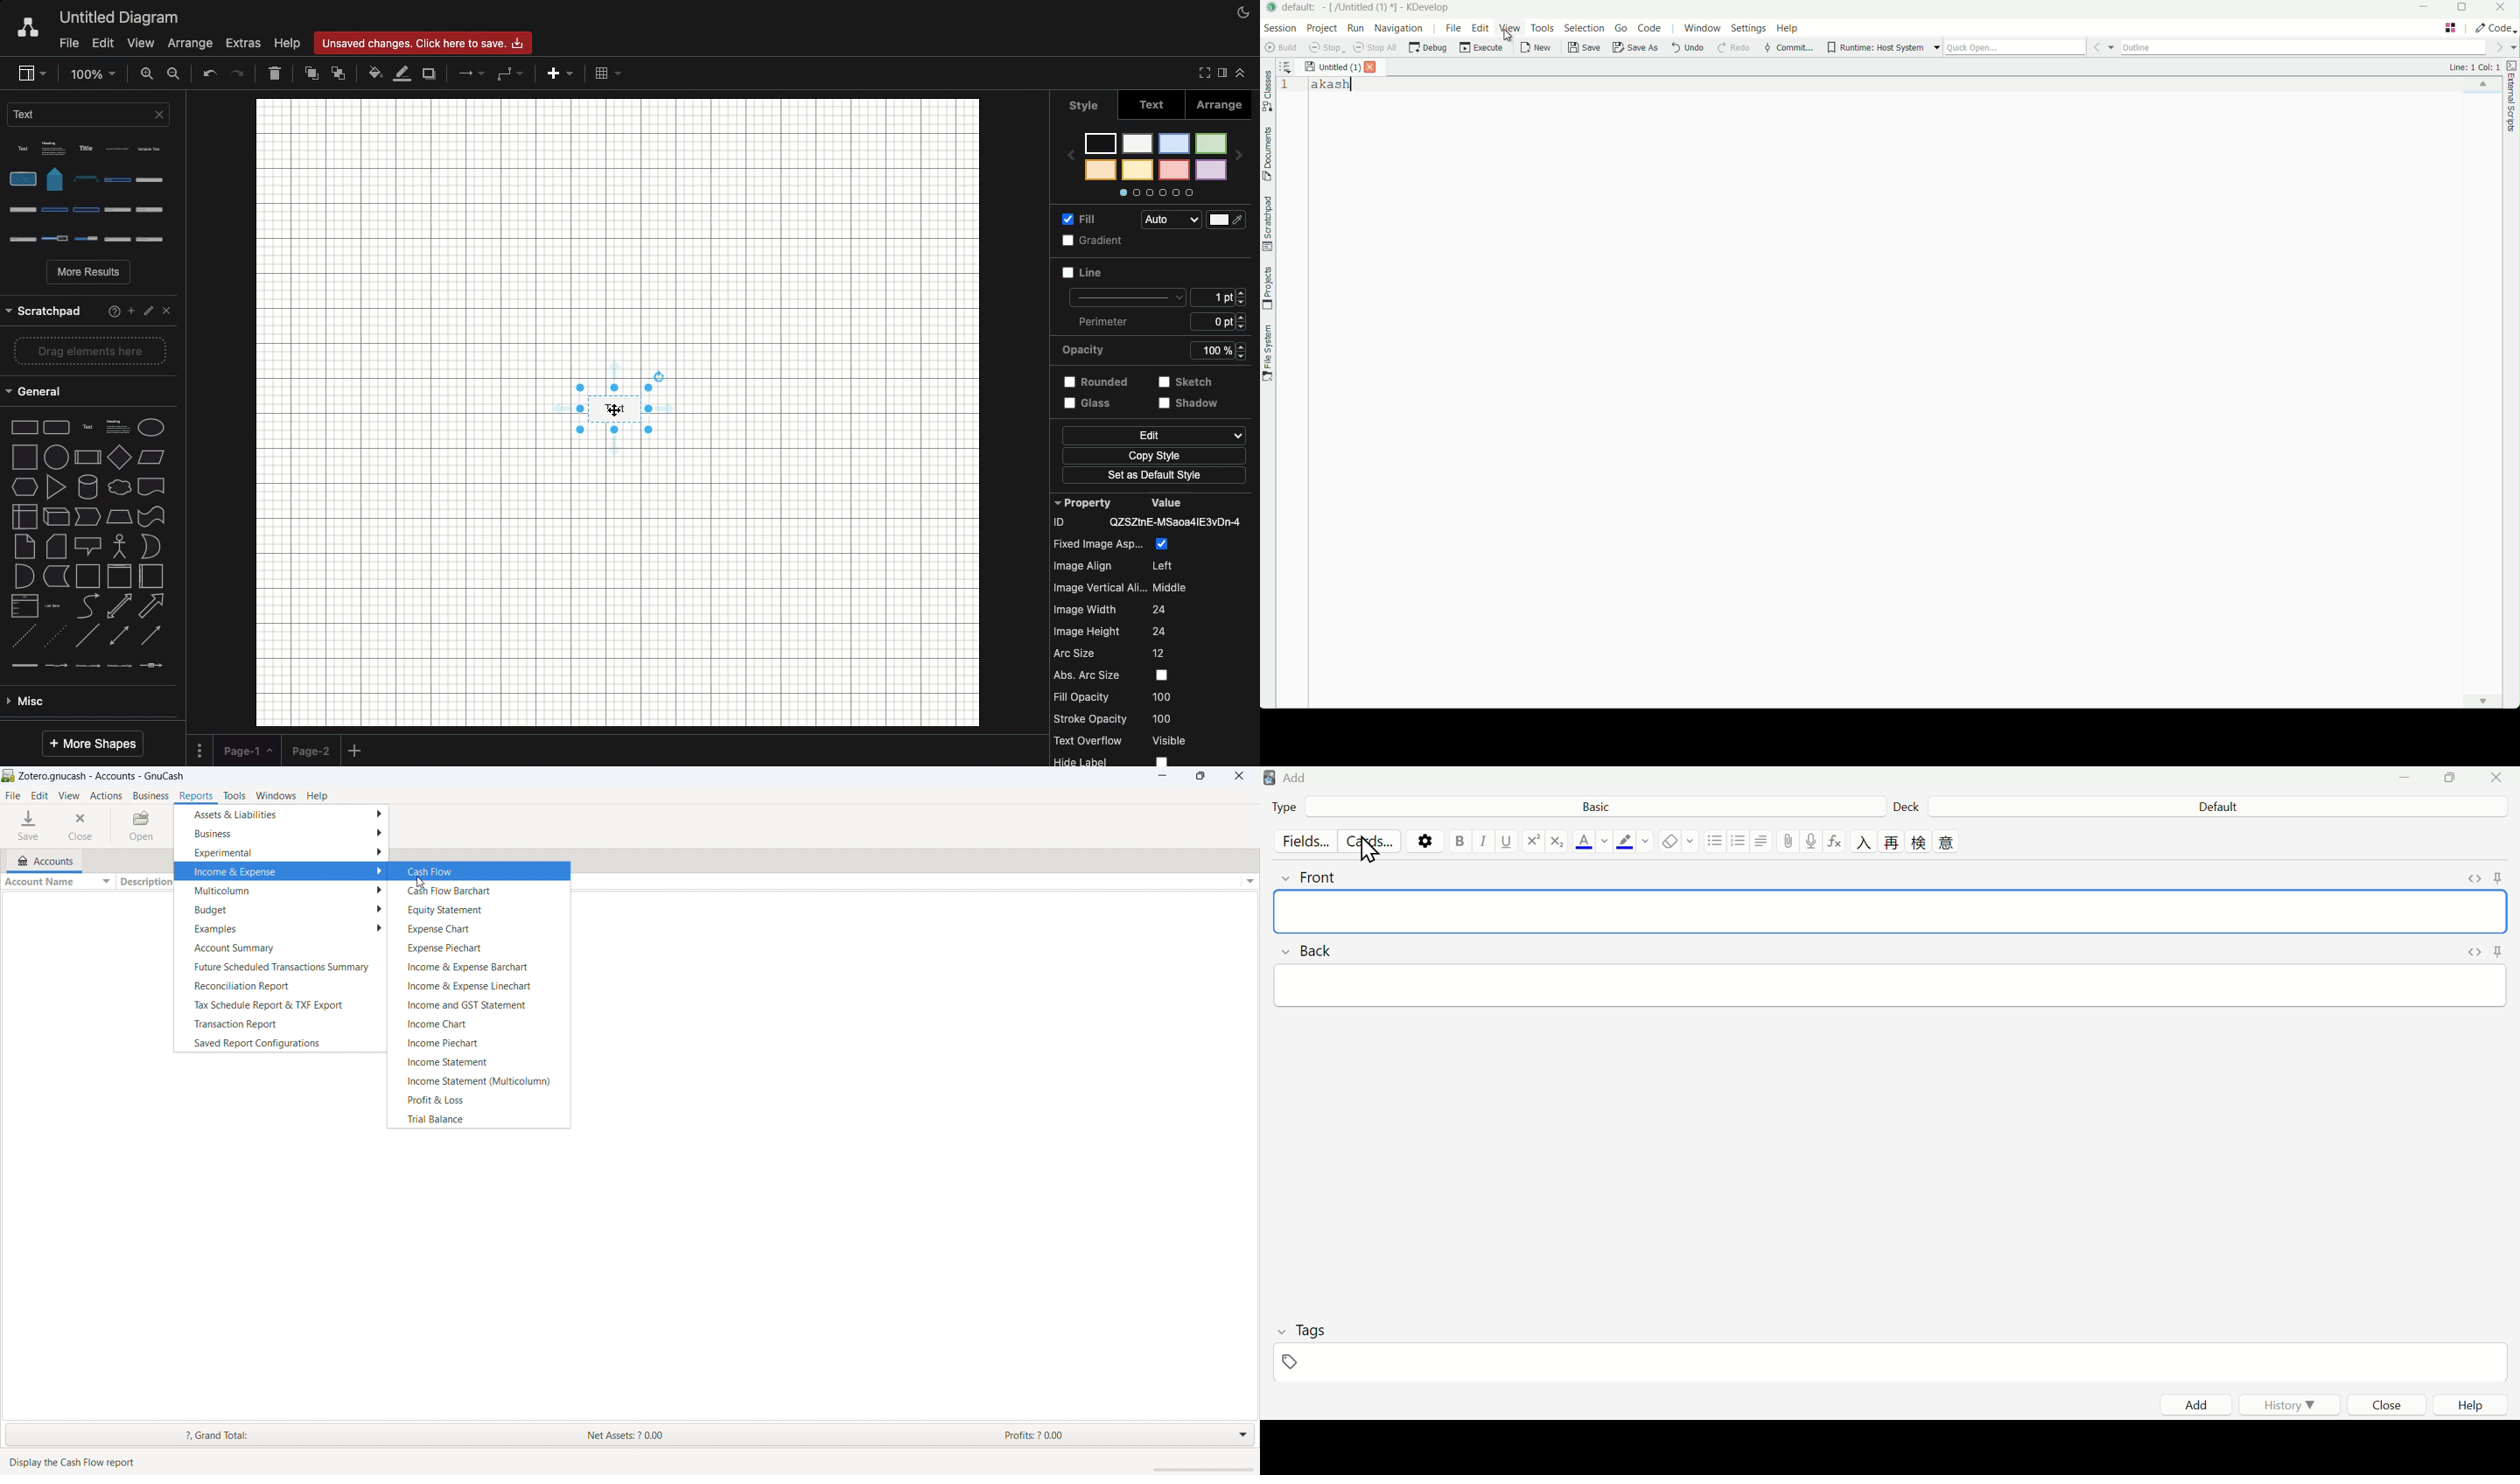 This screenshot has width=2520, height=1484. I want to click on Line, so click(1101, 241).